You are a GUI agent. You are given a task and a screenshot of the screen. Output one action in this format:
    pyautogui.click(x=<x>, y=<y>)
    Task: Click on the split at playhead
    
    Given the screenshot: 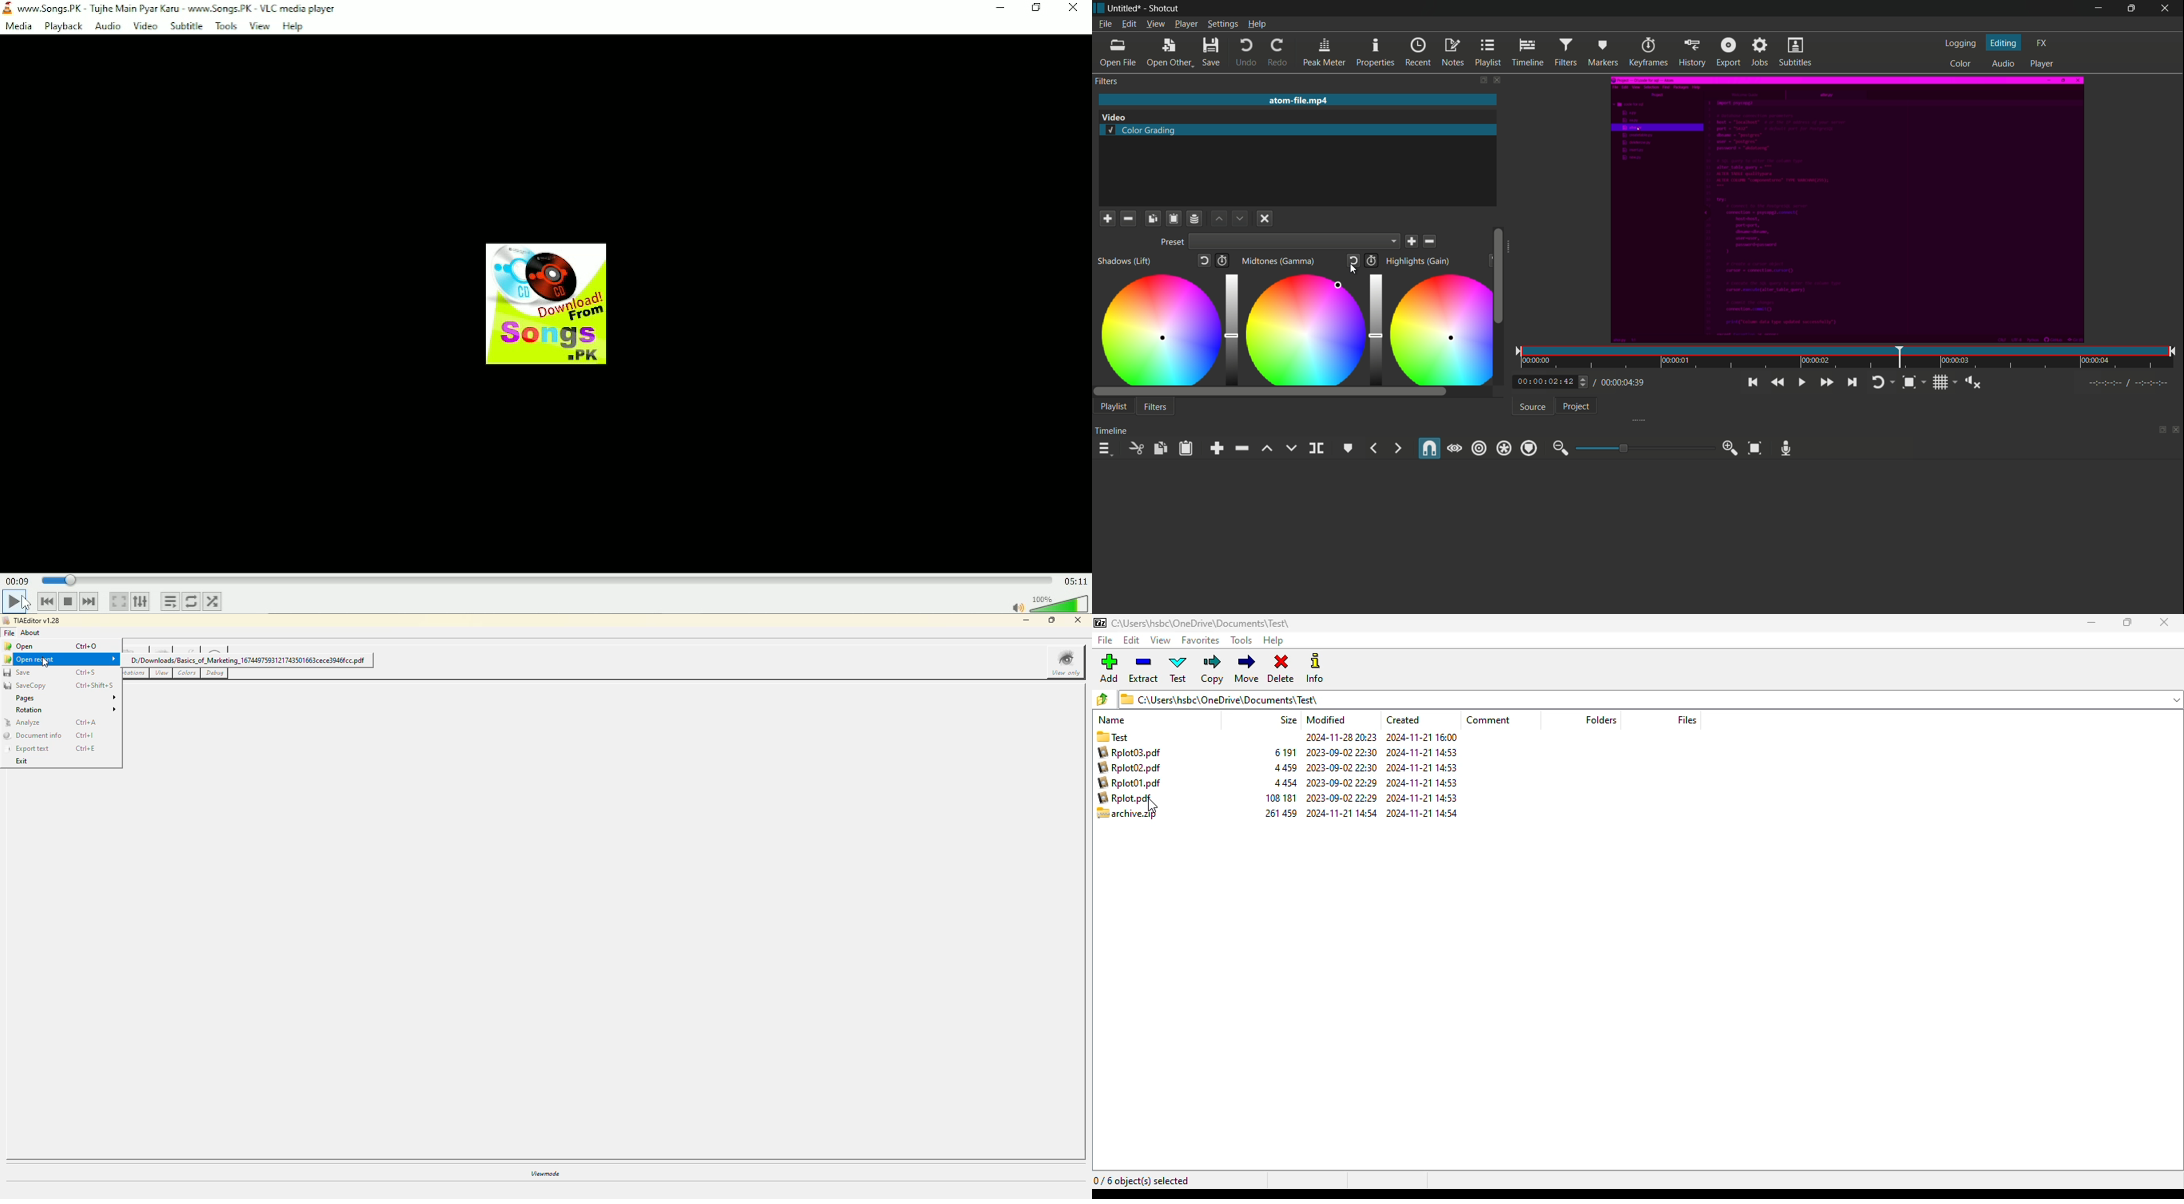 What is the action you would take?
    pyautogui.click(x=1317, y=449)
    